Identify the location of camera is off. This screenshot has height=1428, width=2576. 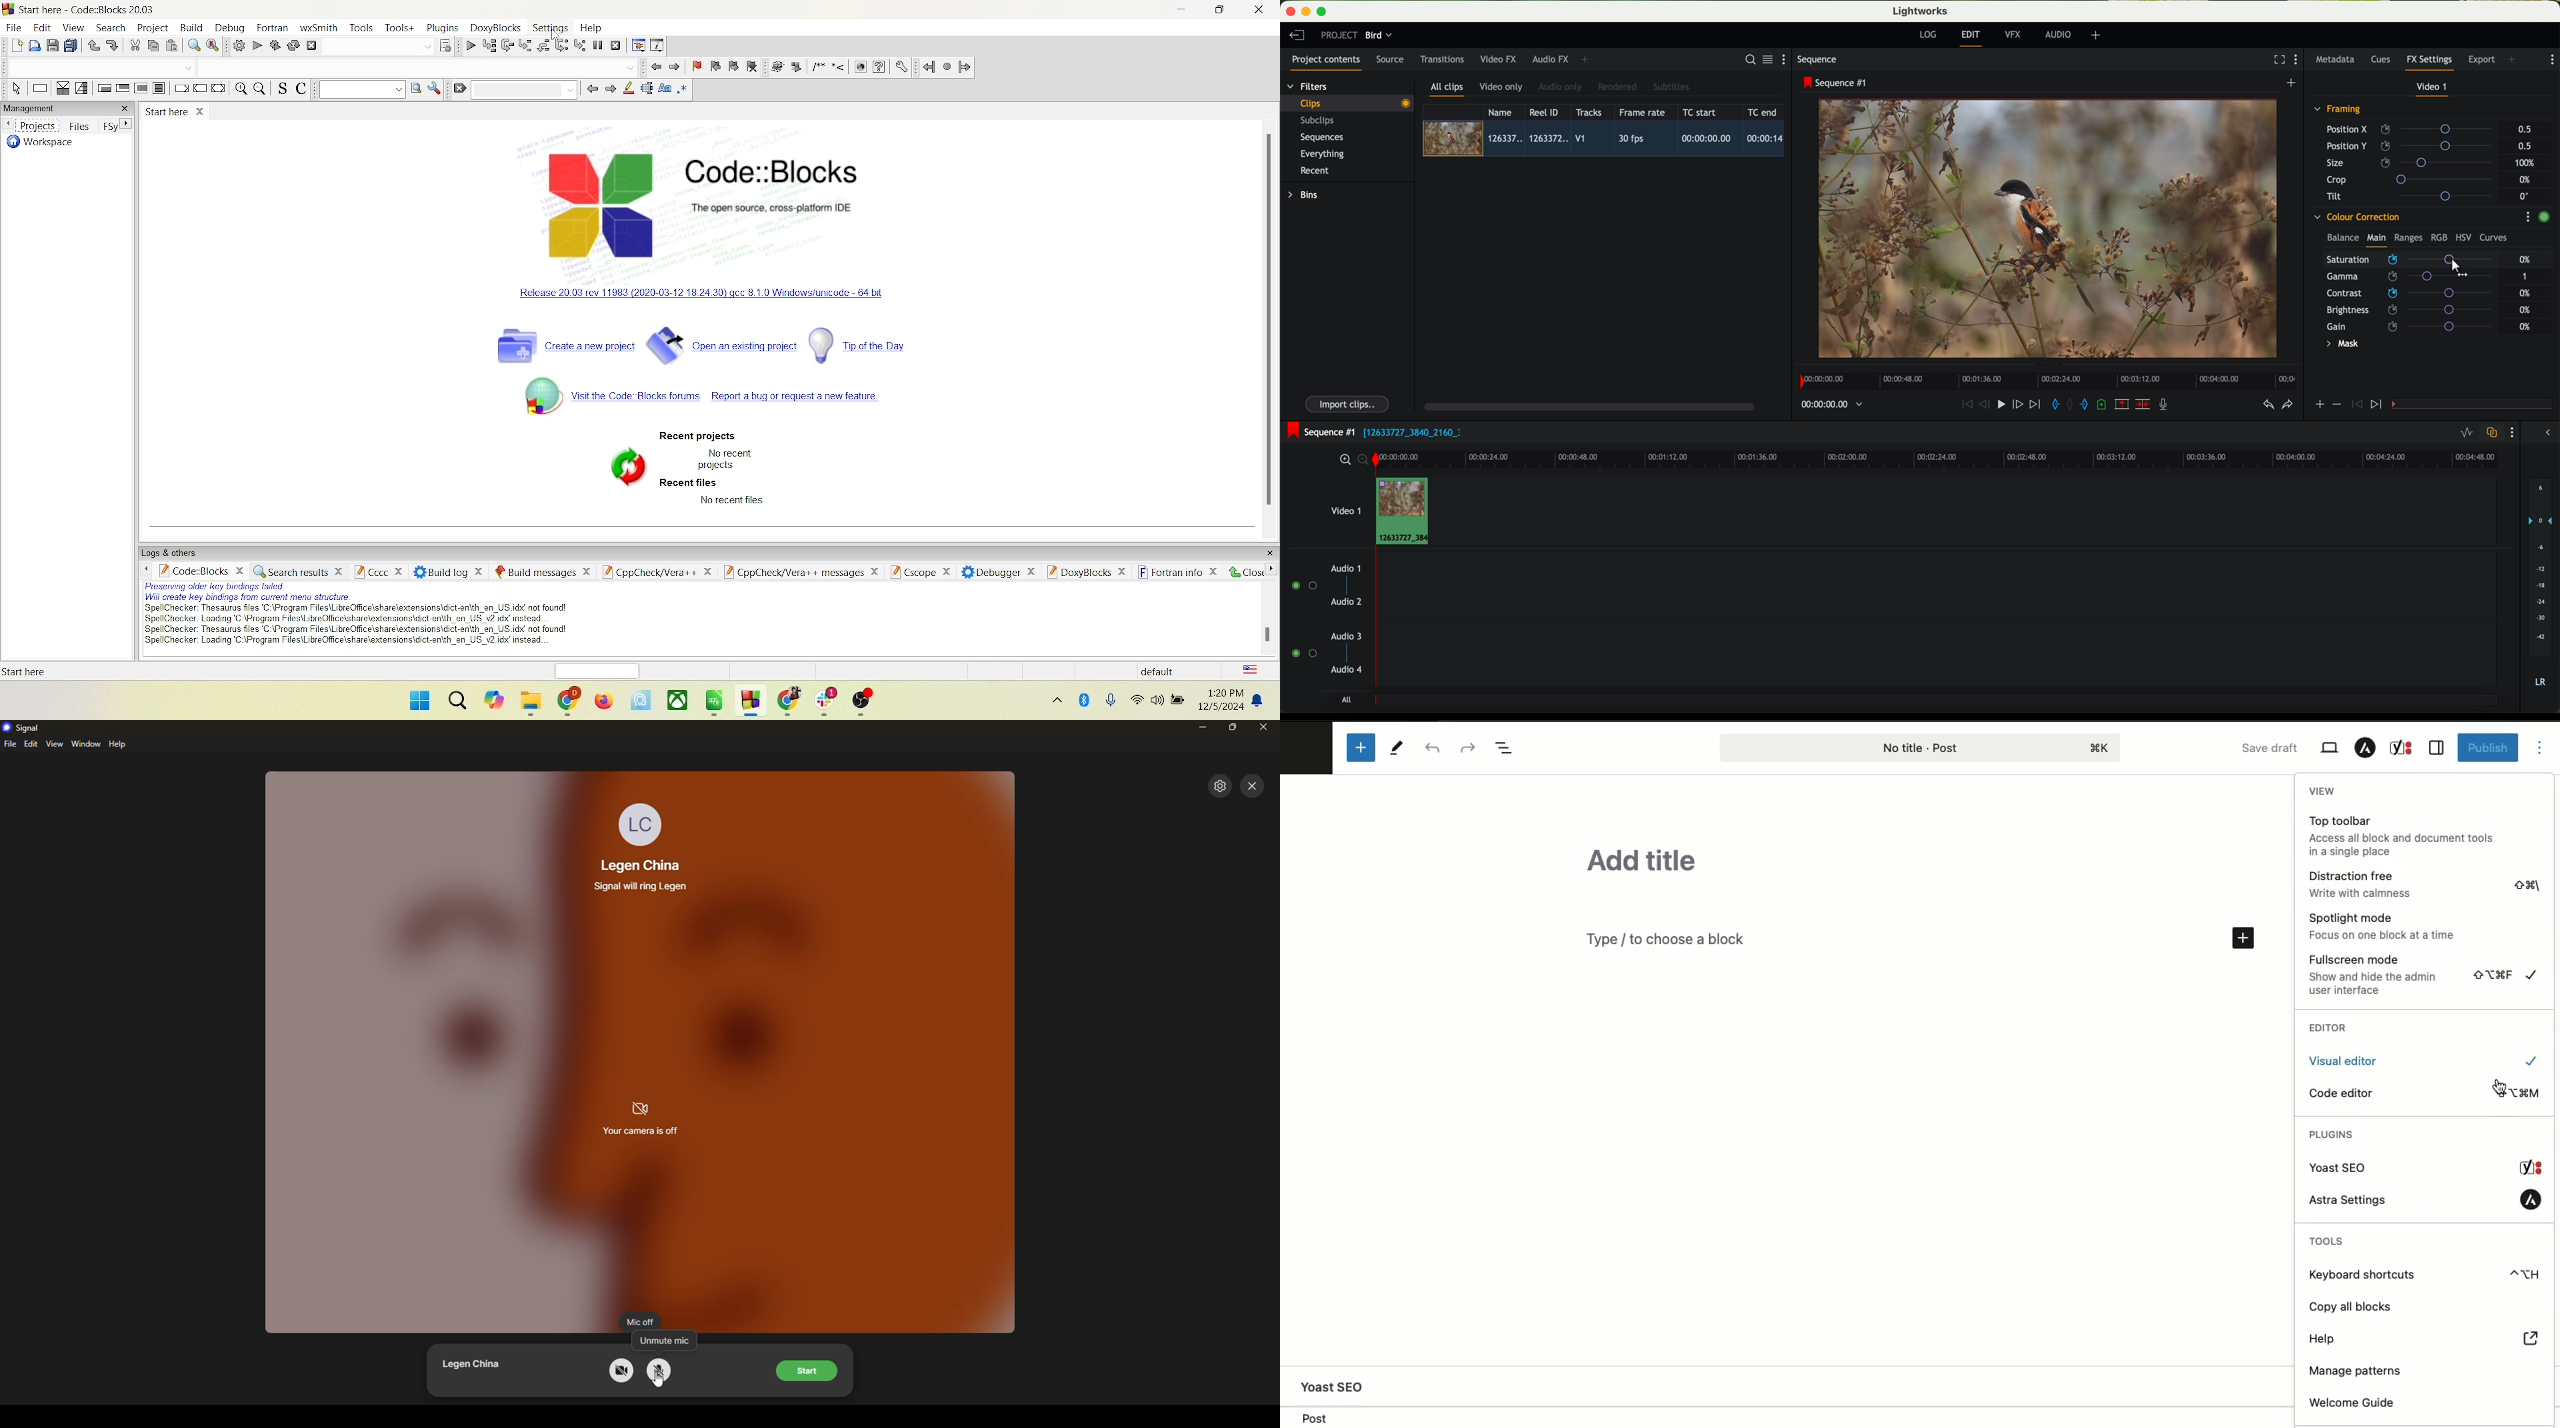
(642, 1119).